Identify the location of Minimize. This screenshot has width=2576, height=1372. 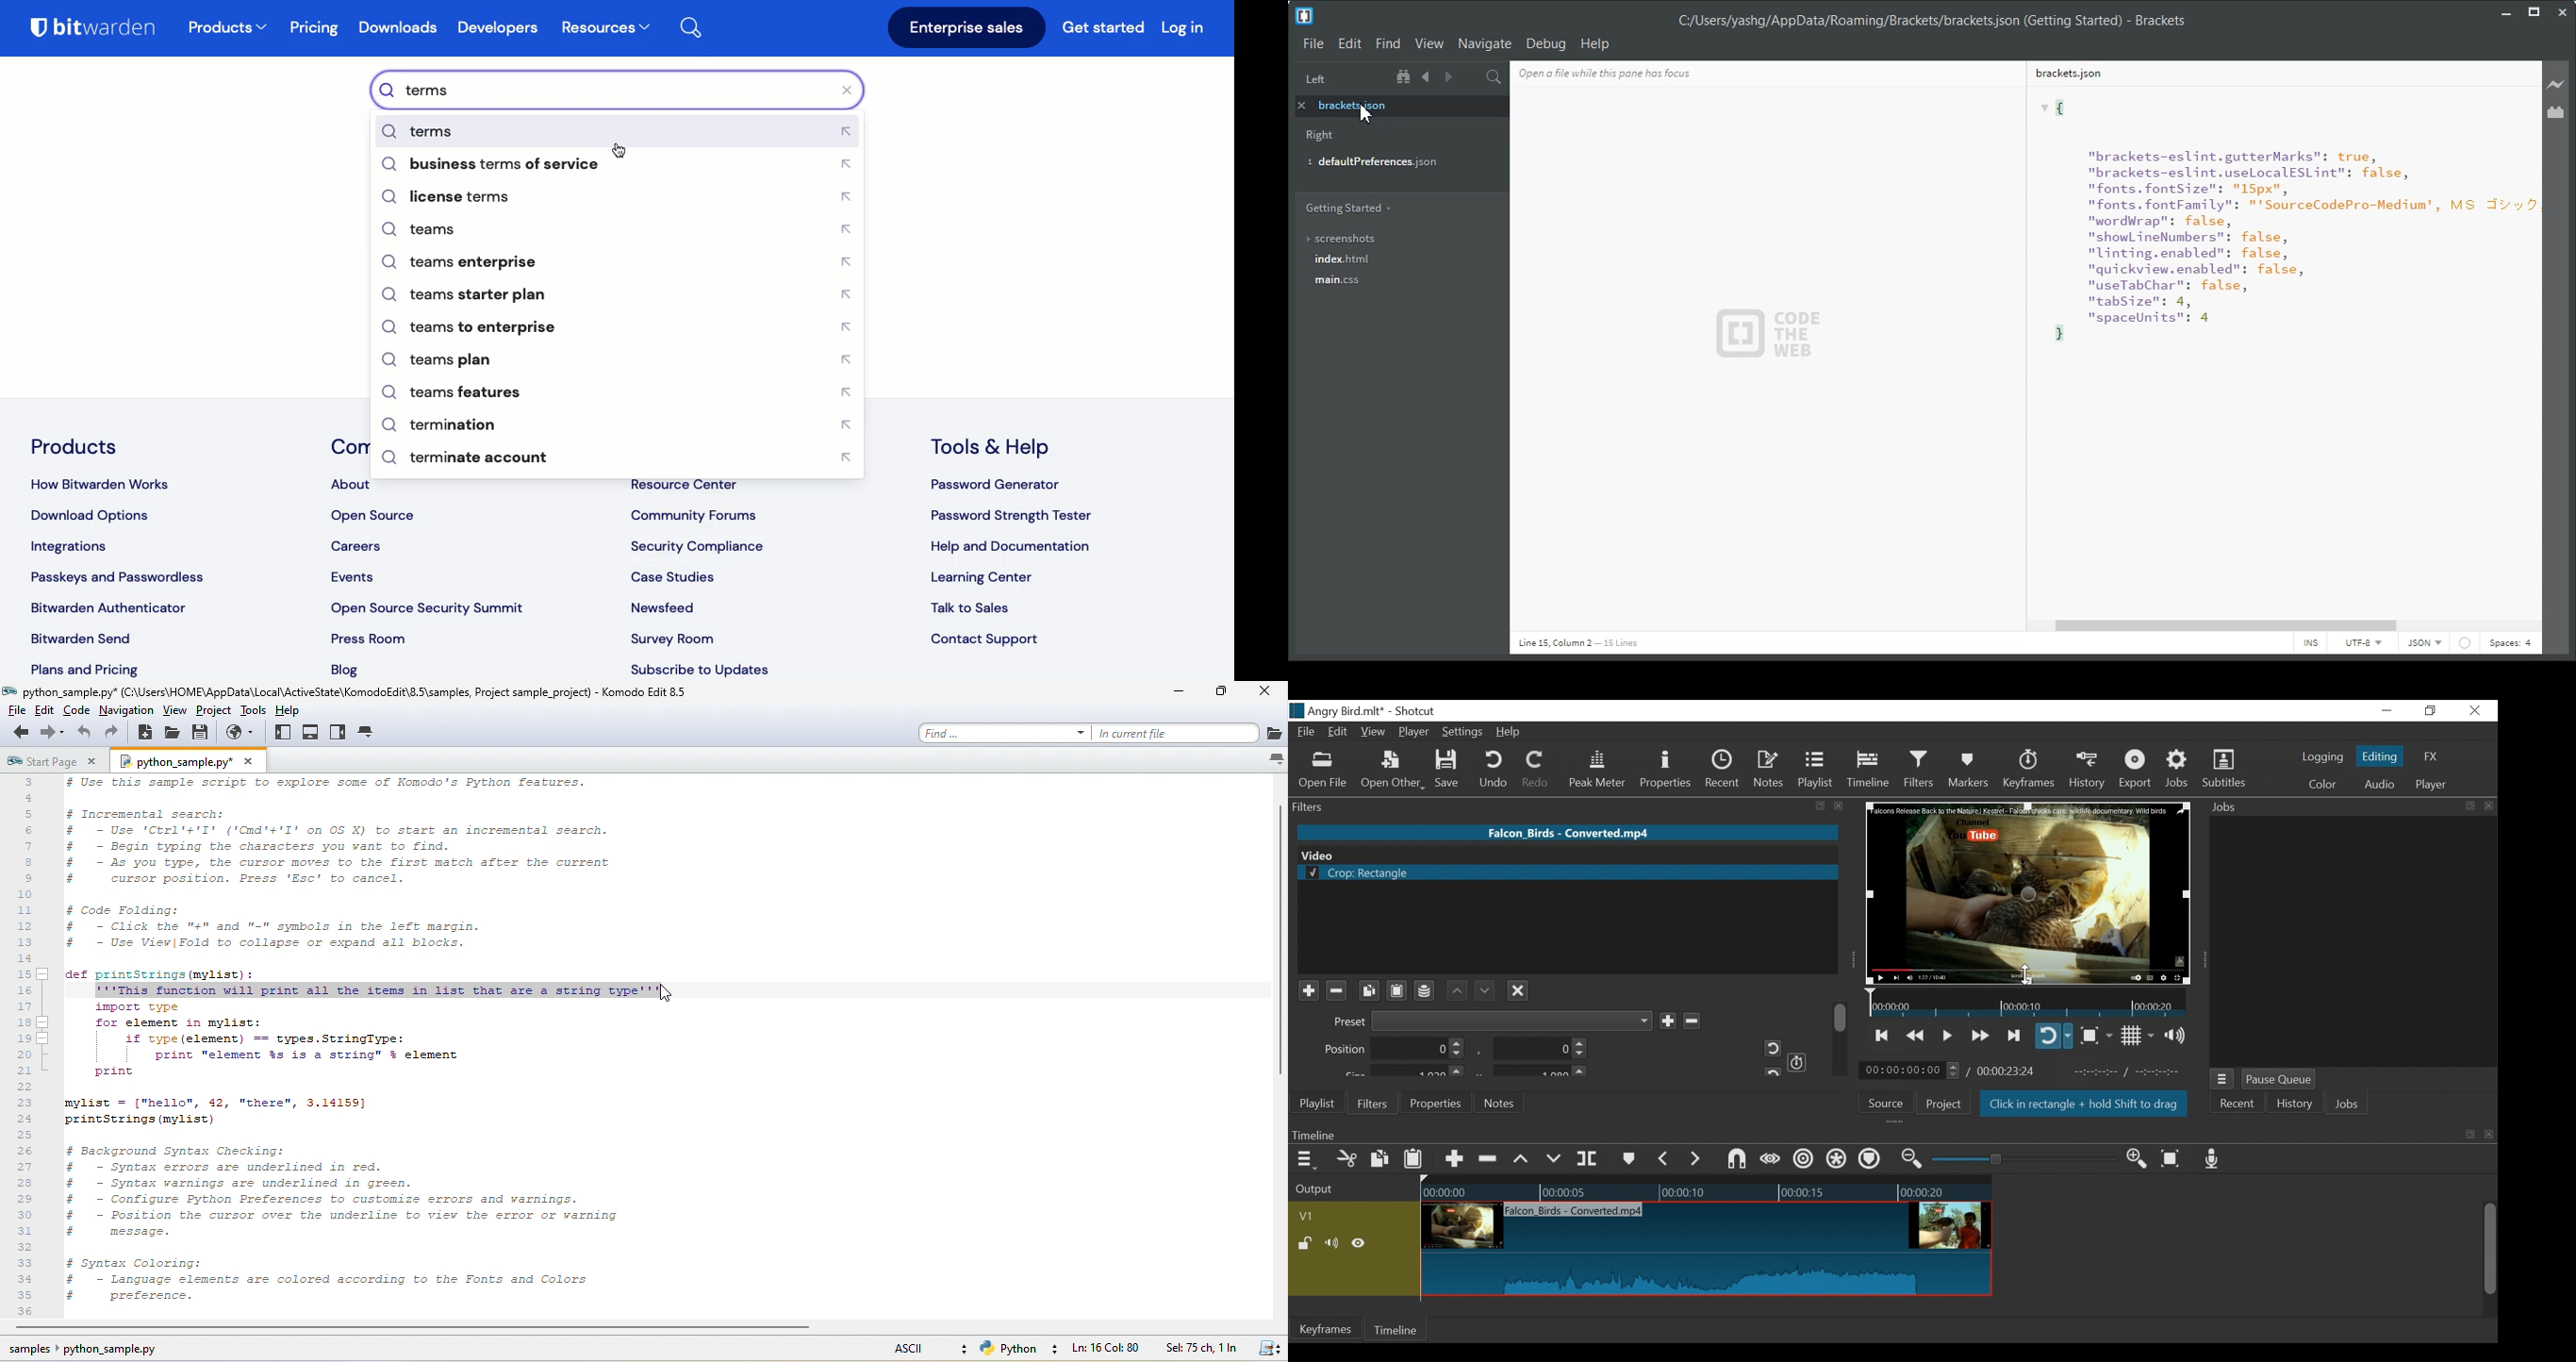
(2507, 11).